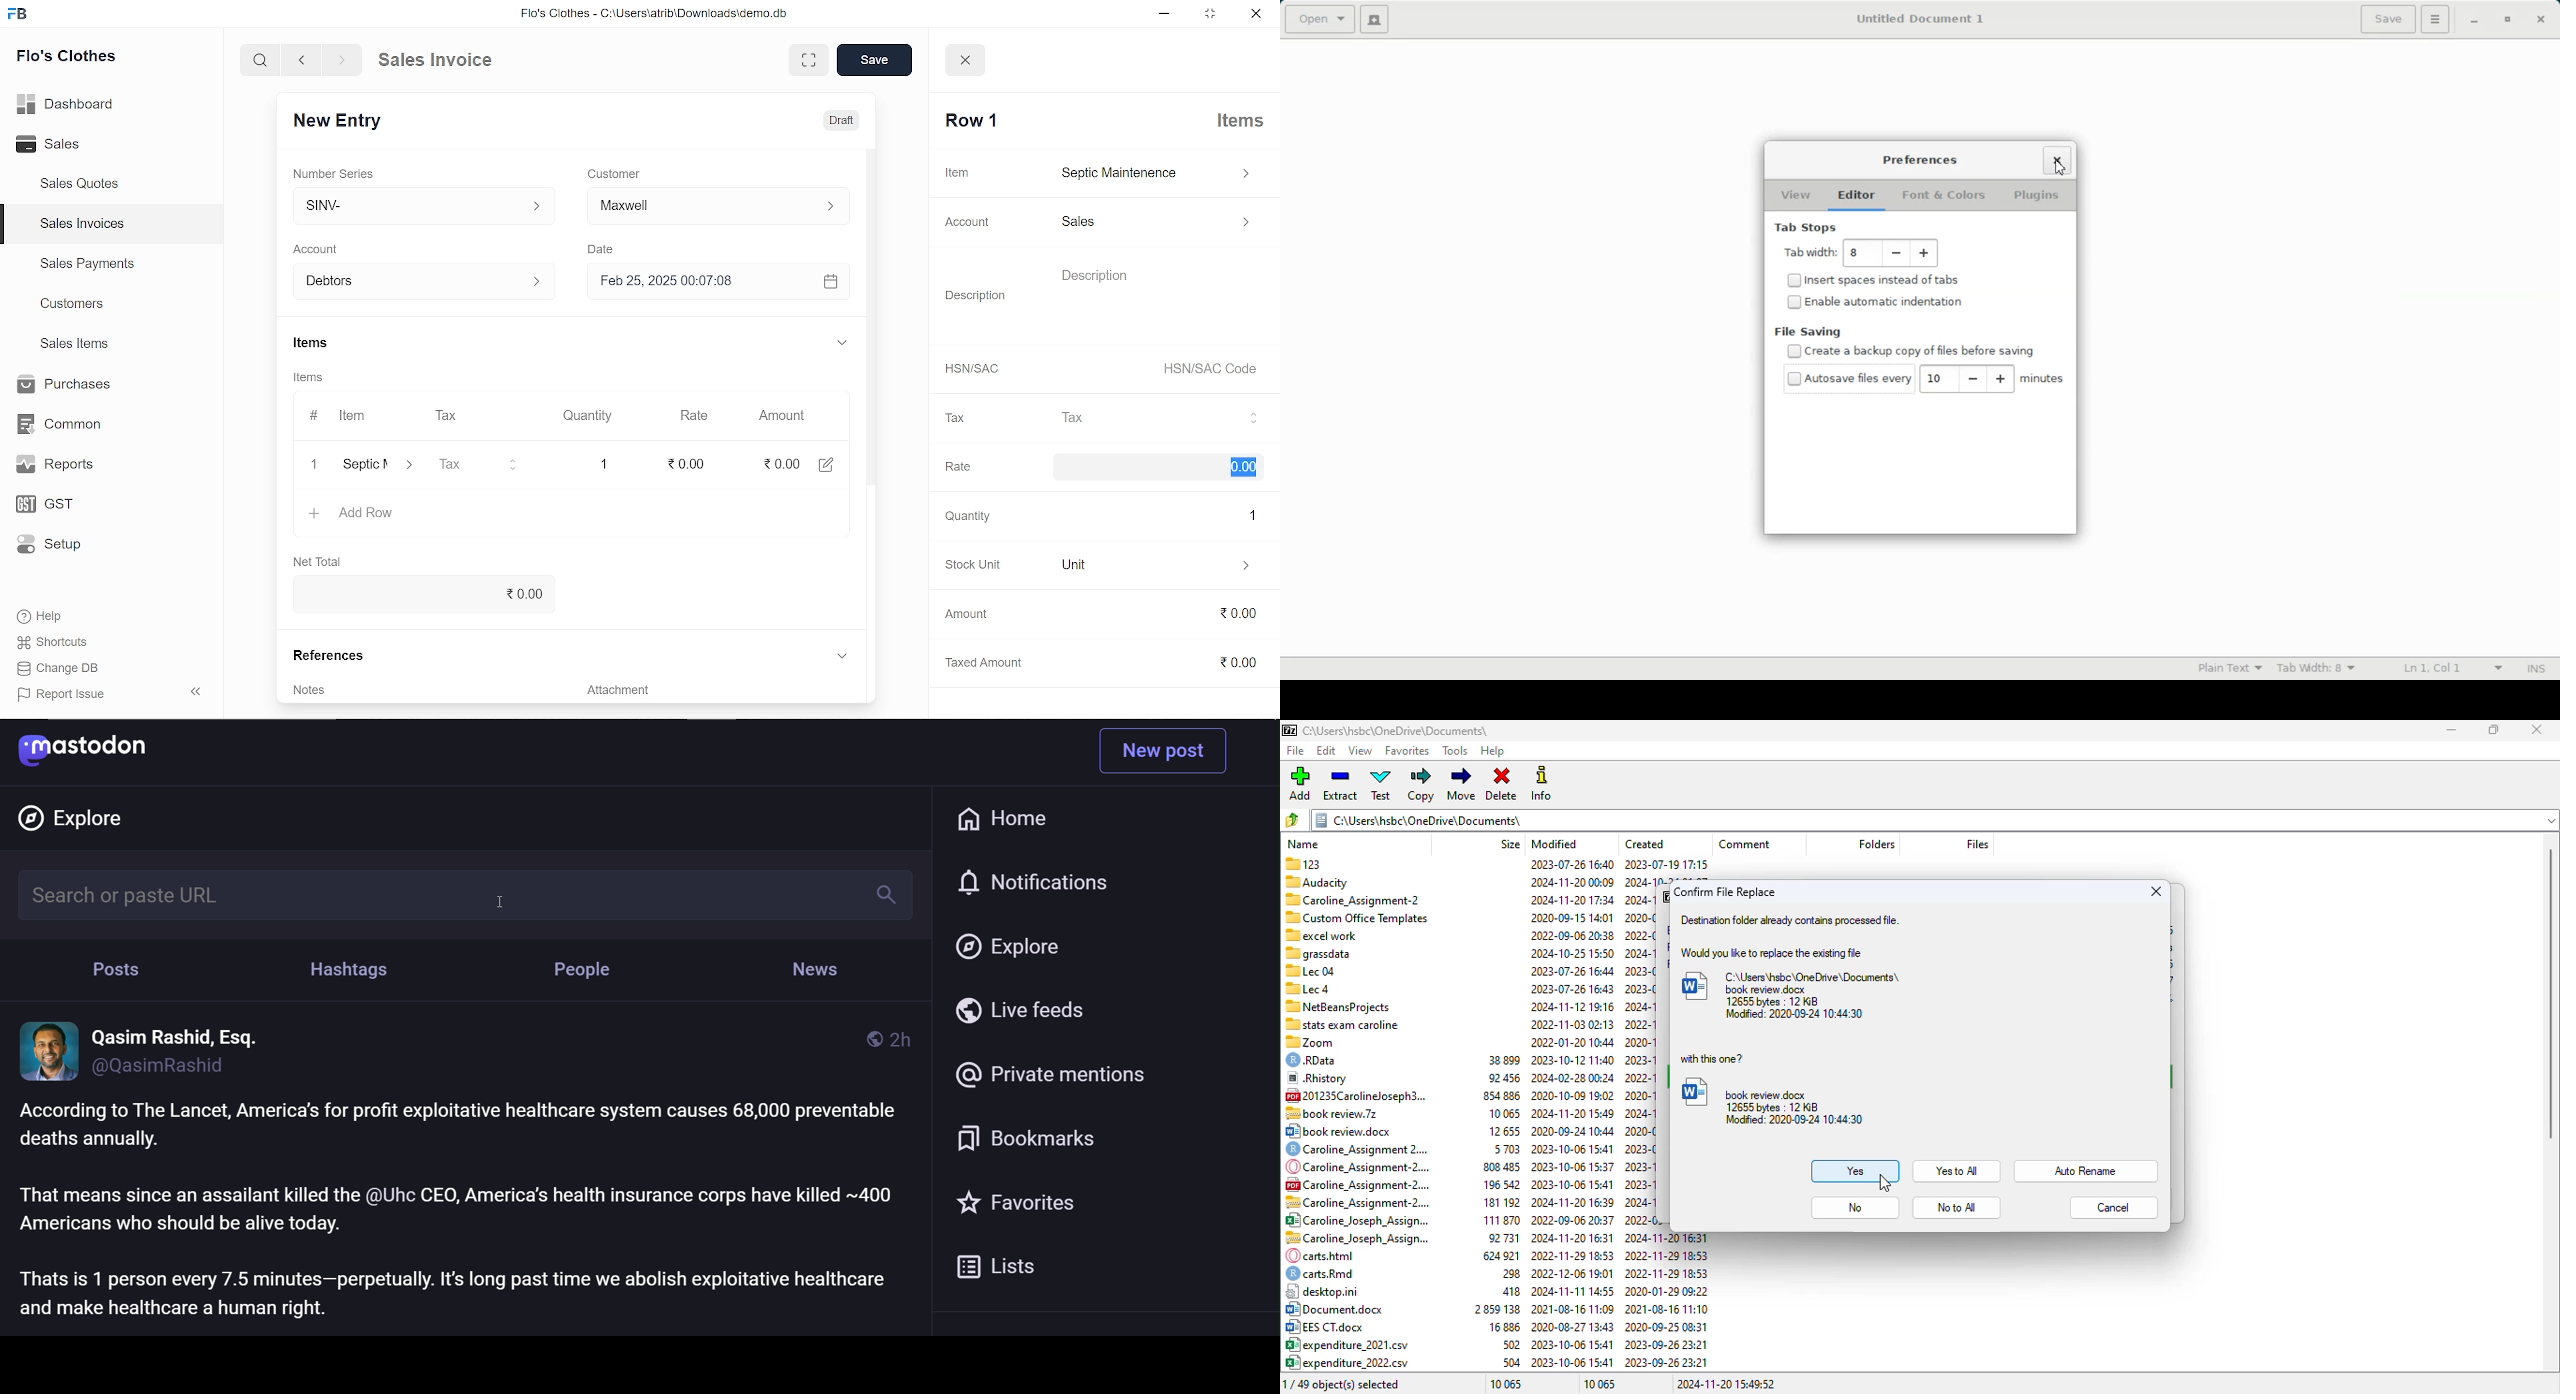 This screenshot has width=2576, height=1400. What do you see at coordinates (198, 693) in the screenshot?
I see `collapse` at bounding box center [198, 693].